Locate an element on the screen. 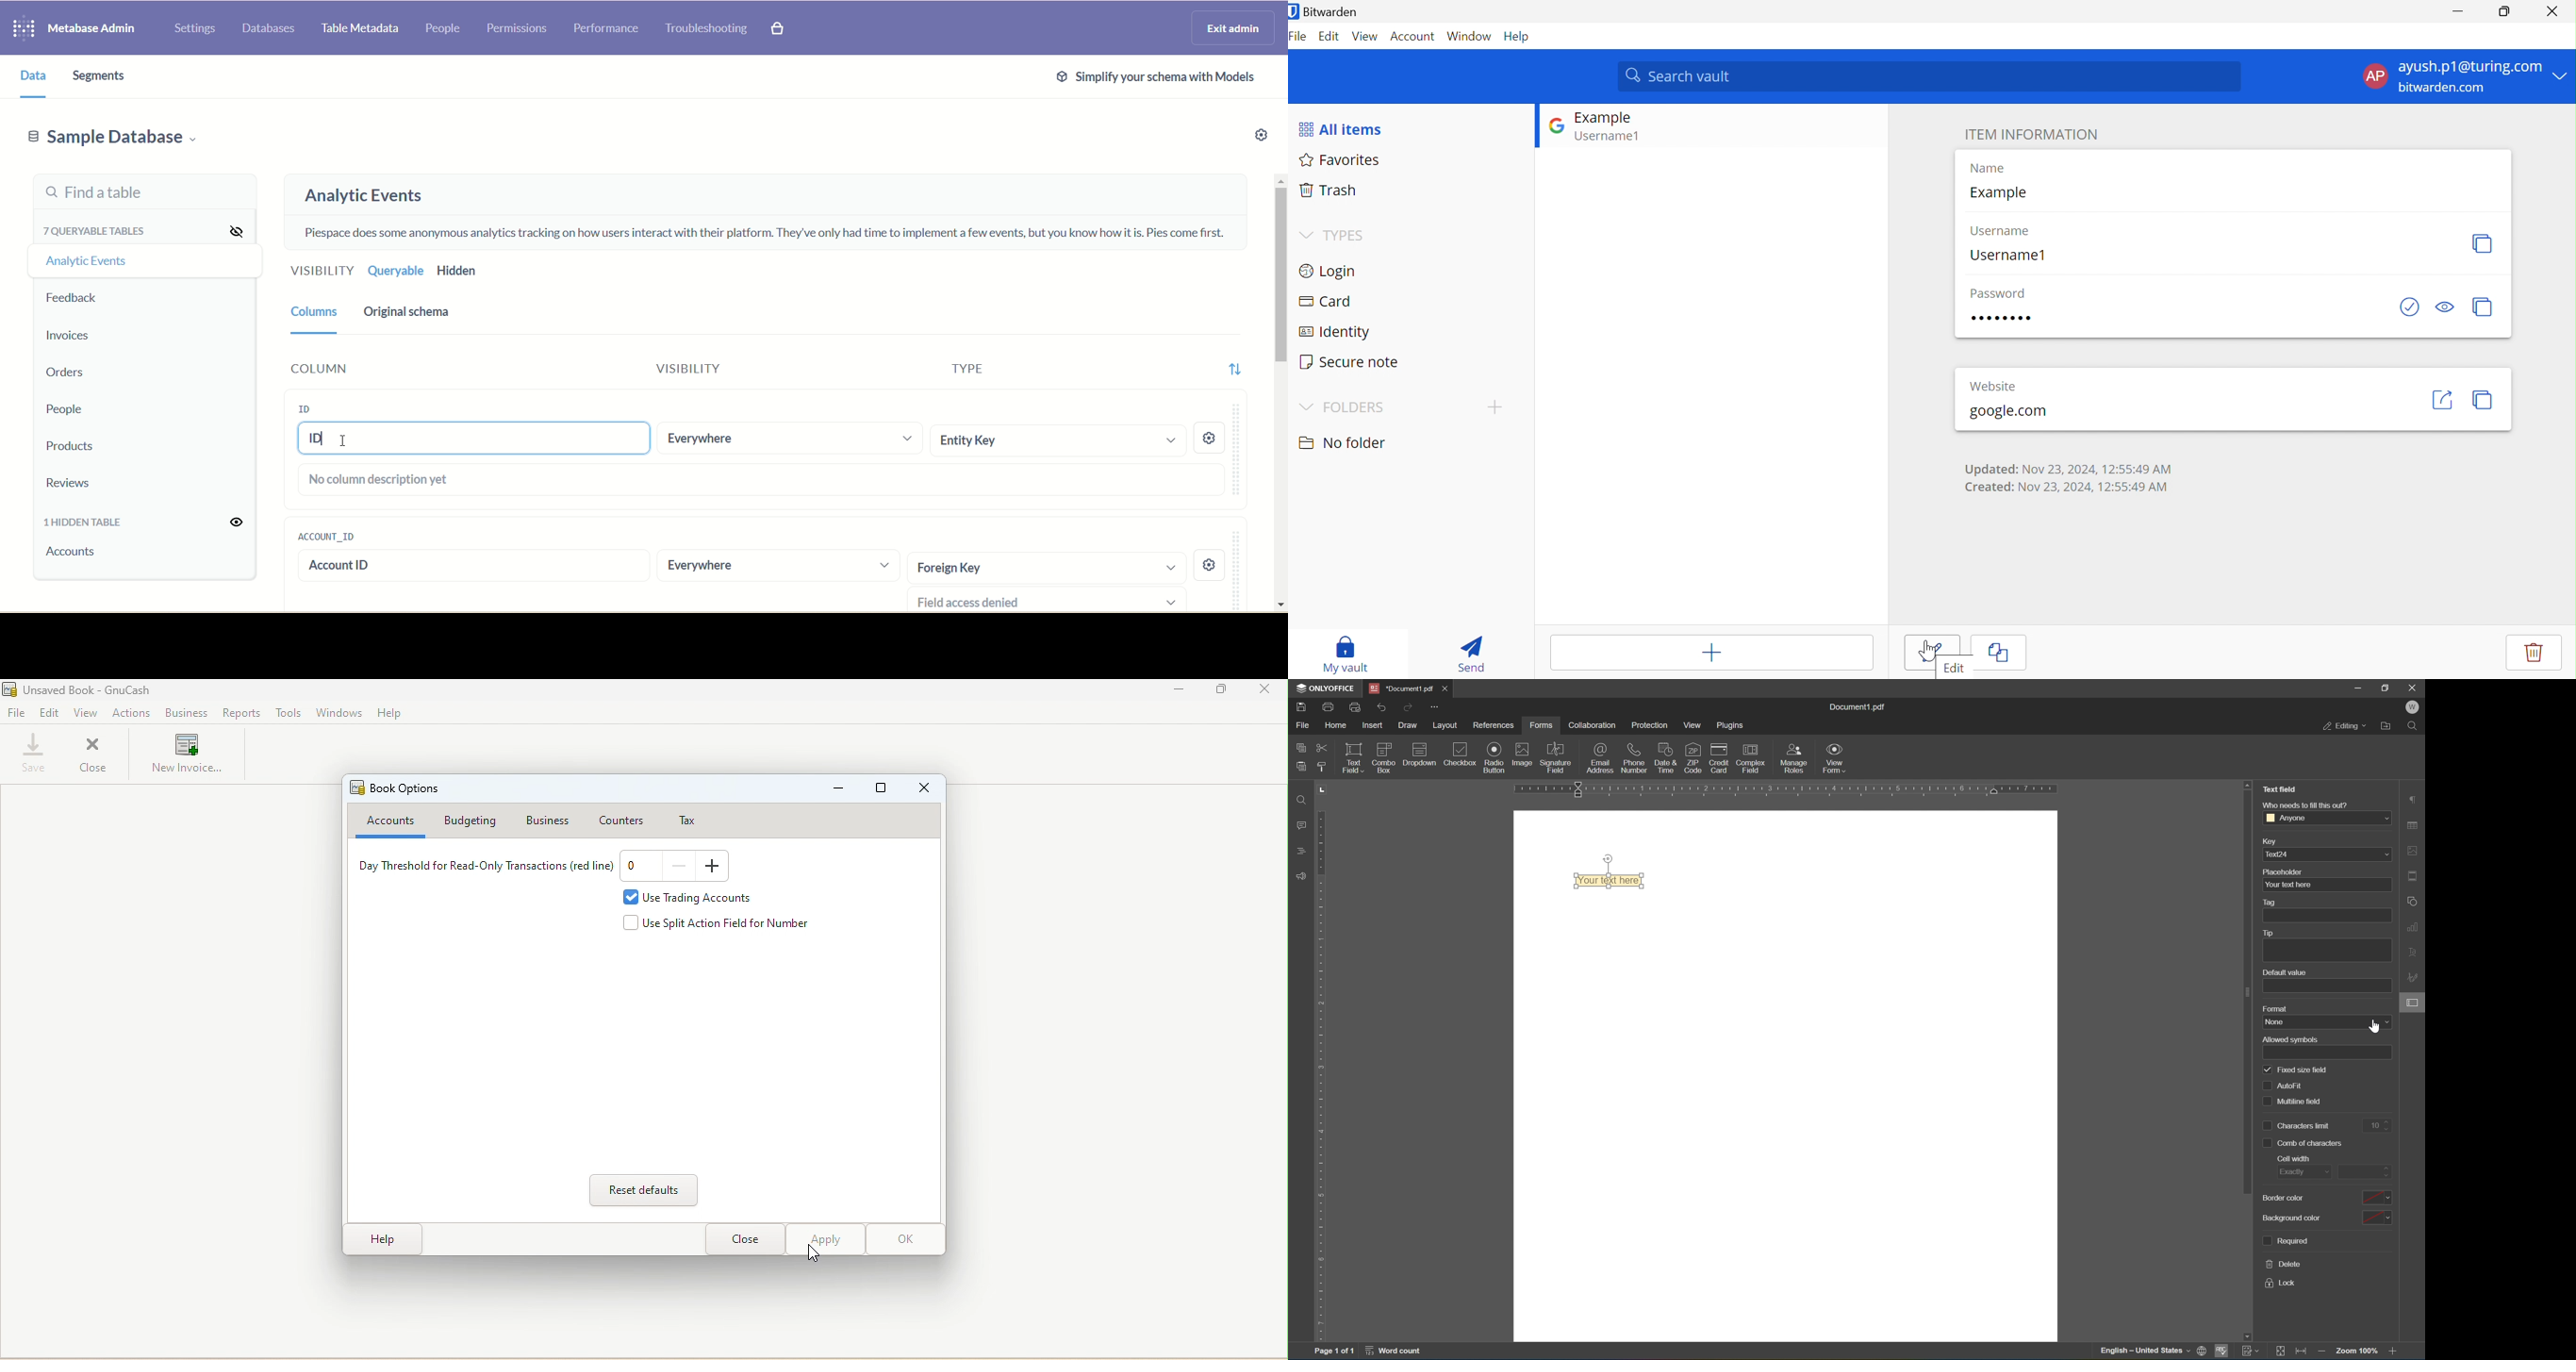 The height and width of the screenshot is (1372, 2576). ID is located at coordinates (472, 439).